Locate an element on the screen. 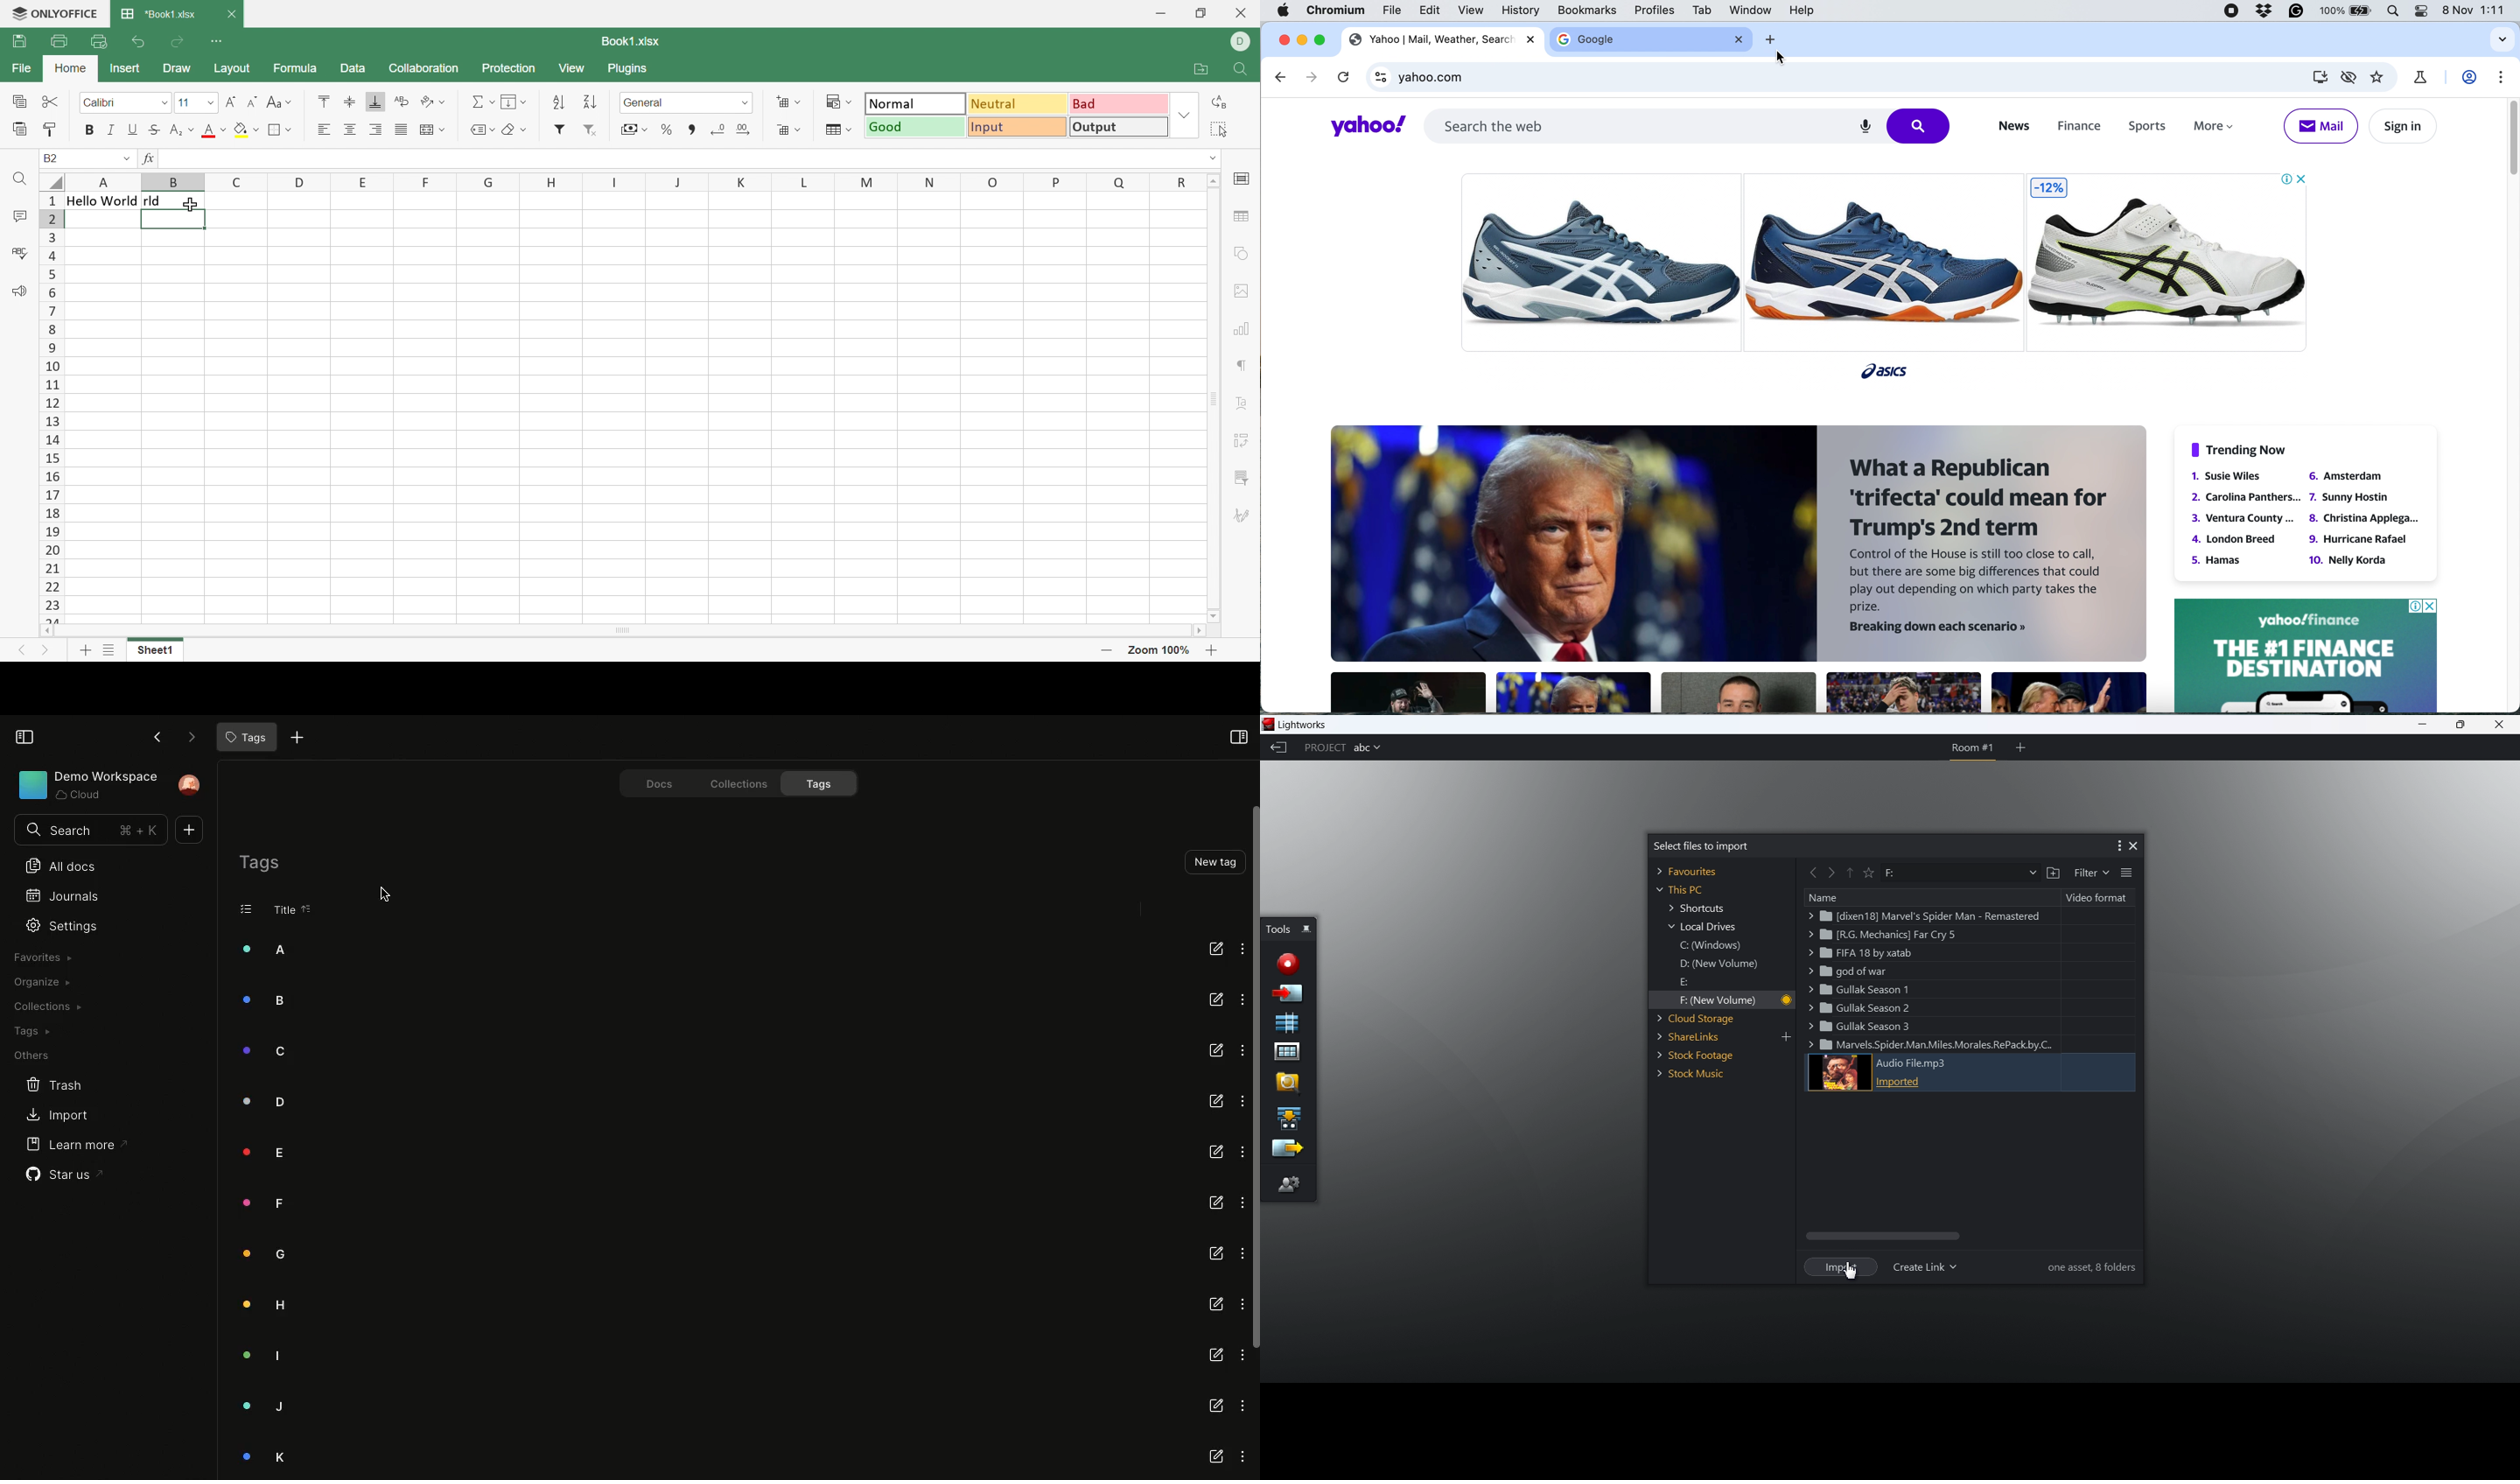  Drop down is located at coordinates (1182, 114).